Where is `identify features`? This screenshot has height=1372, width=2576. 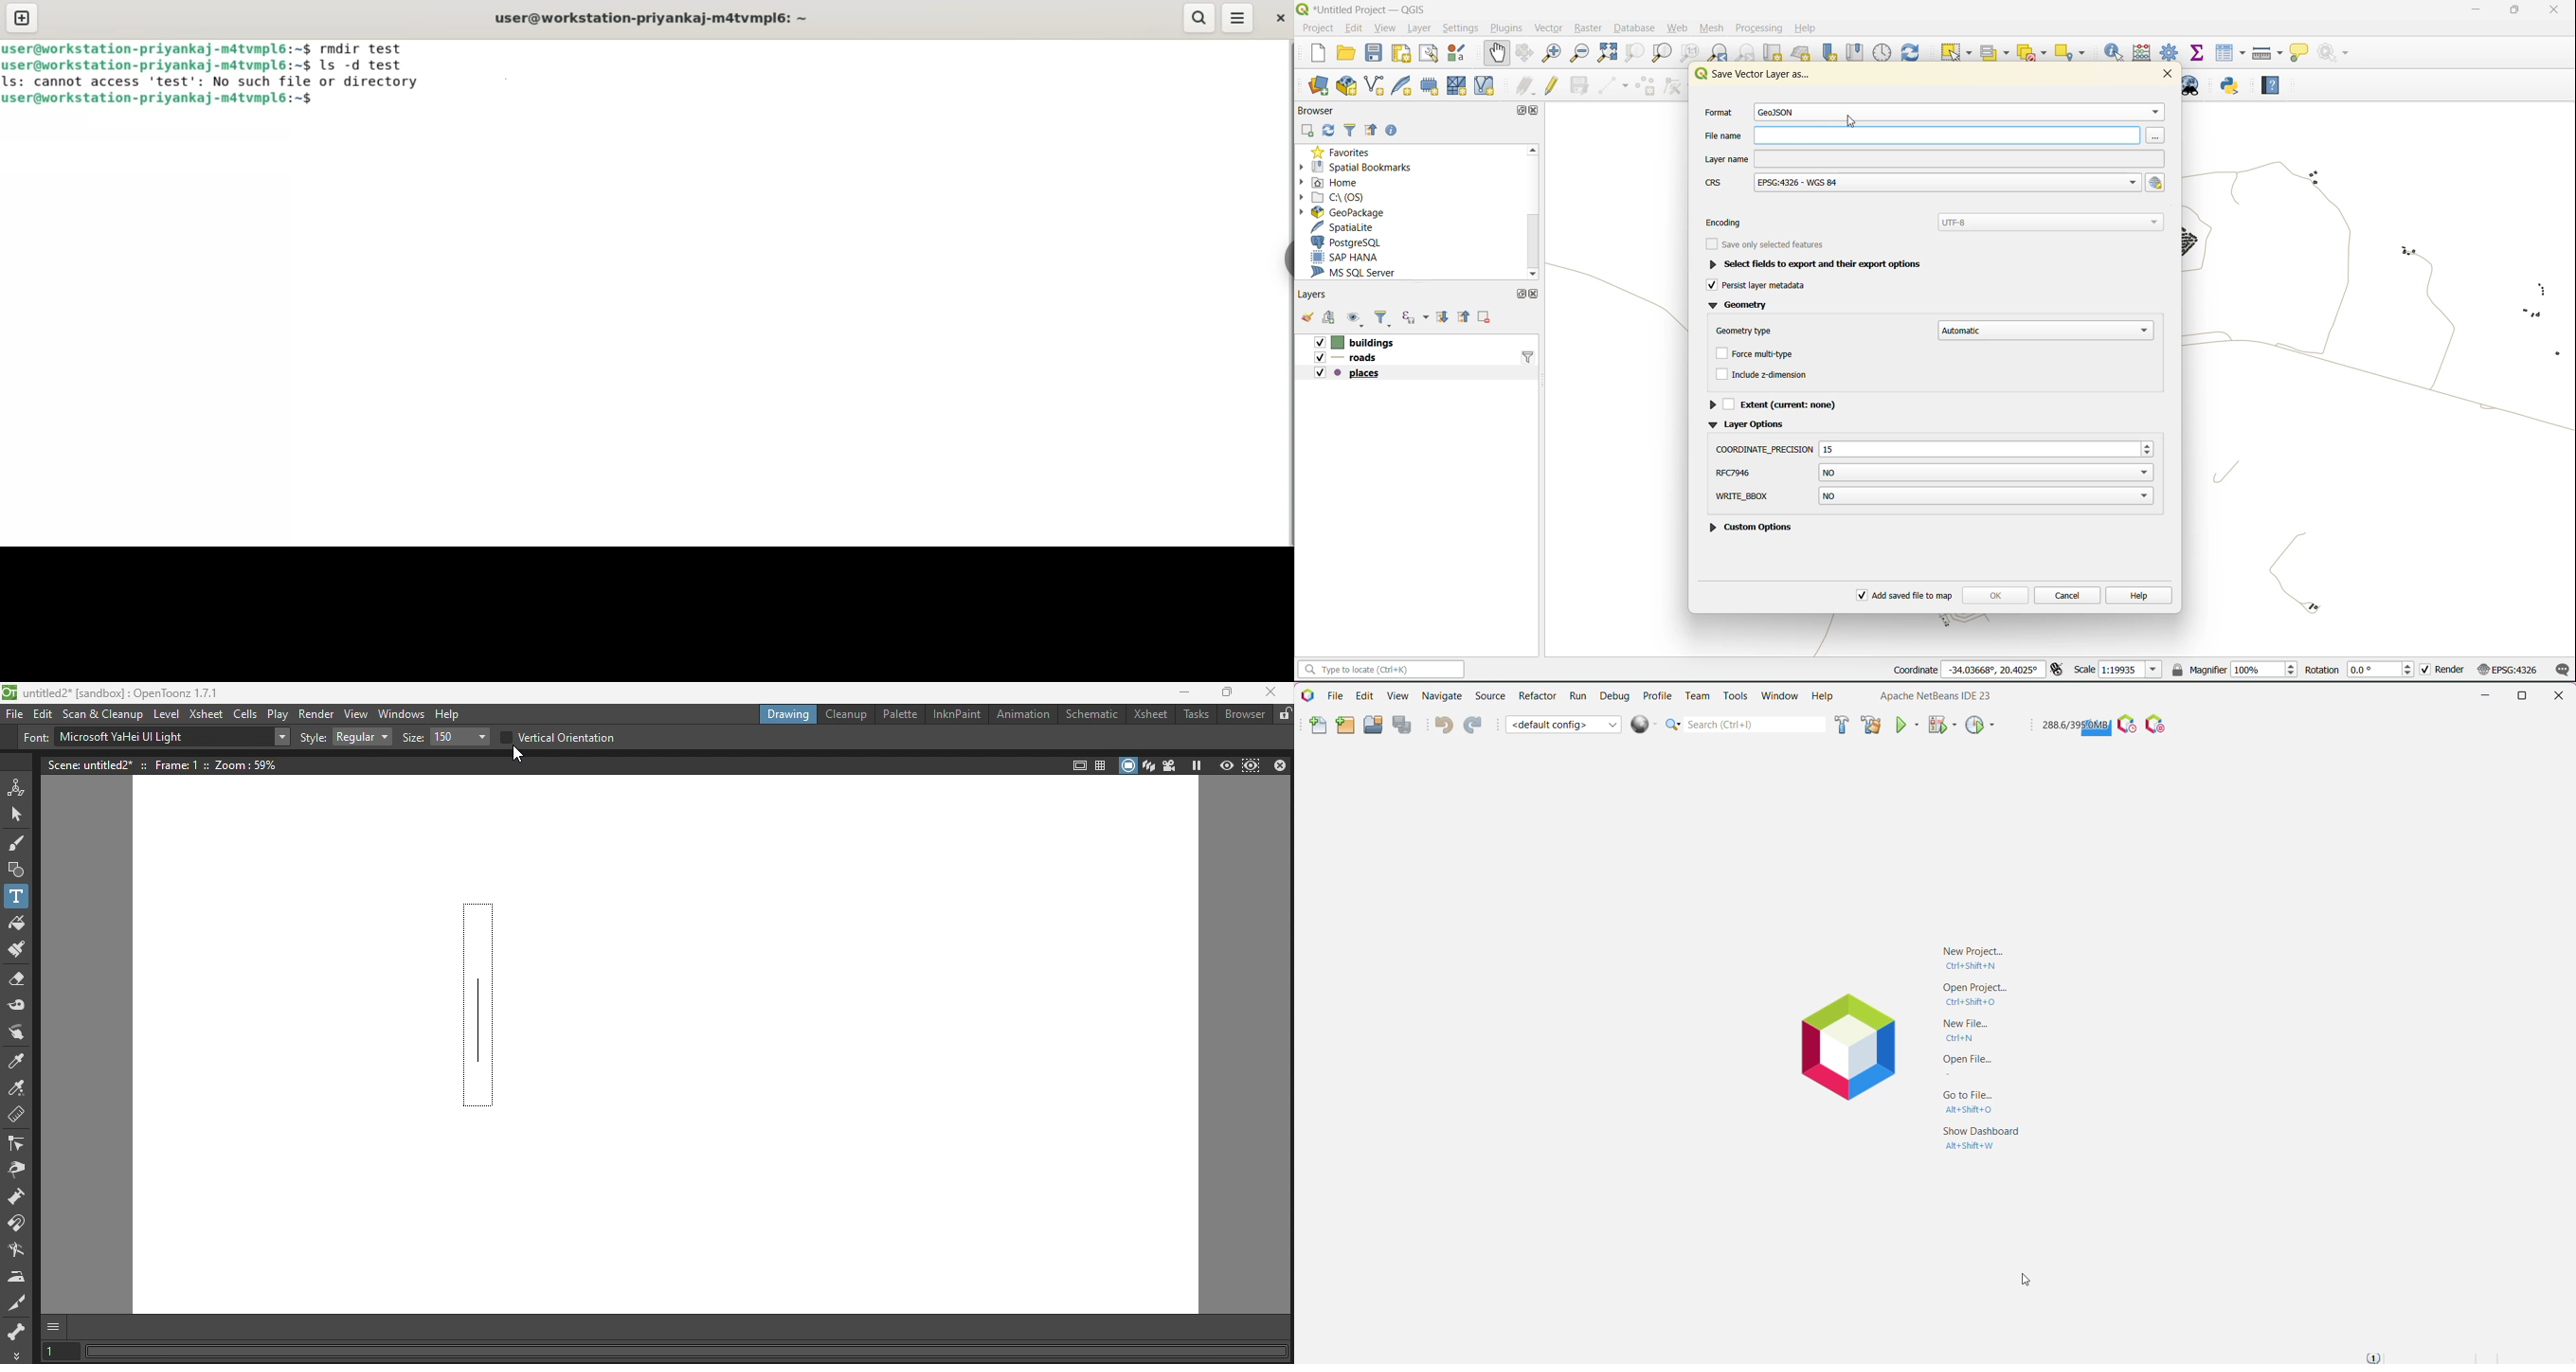 identify features is located at coordinates (2118, 52).